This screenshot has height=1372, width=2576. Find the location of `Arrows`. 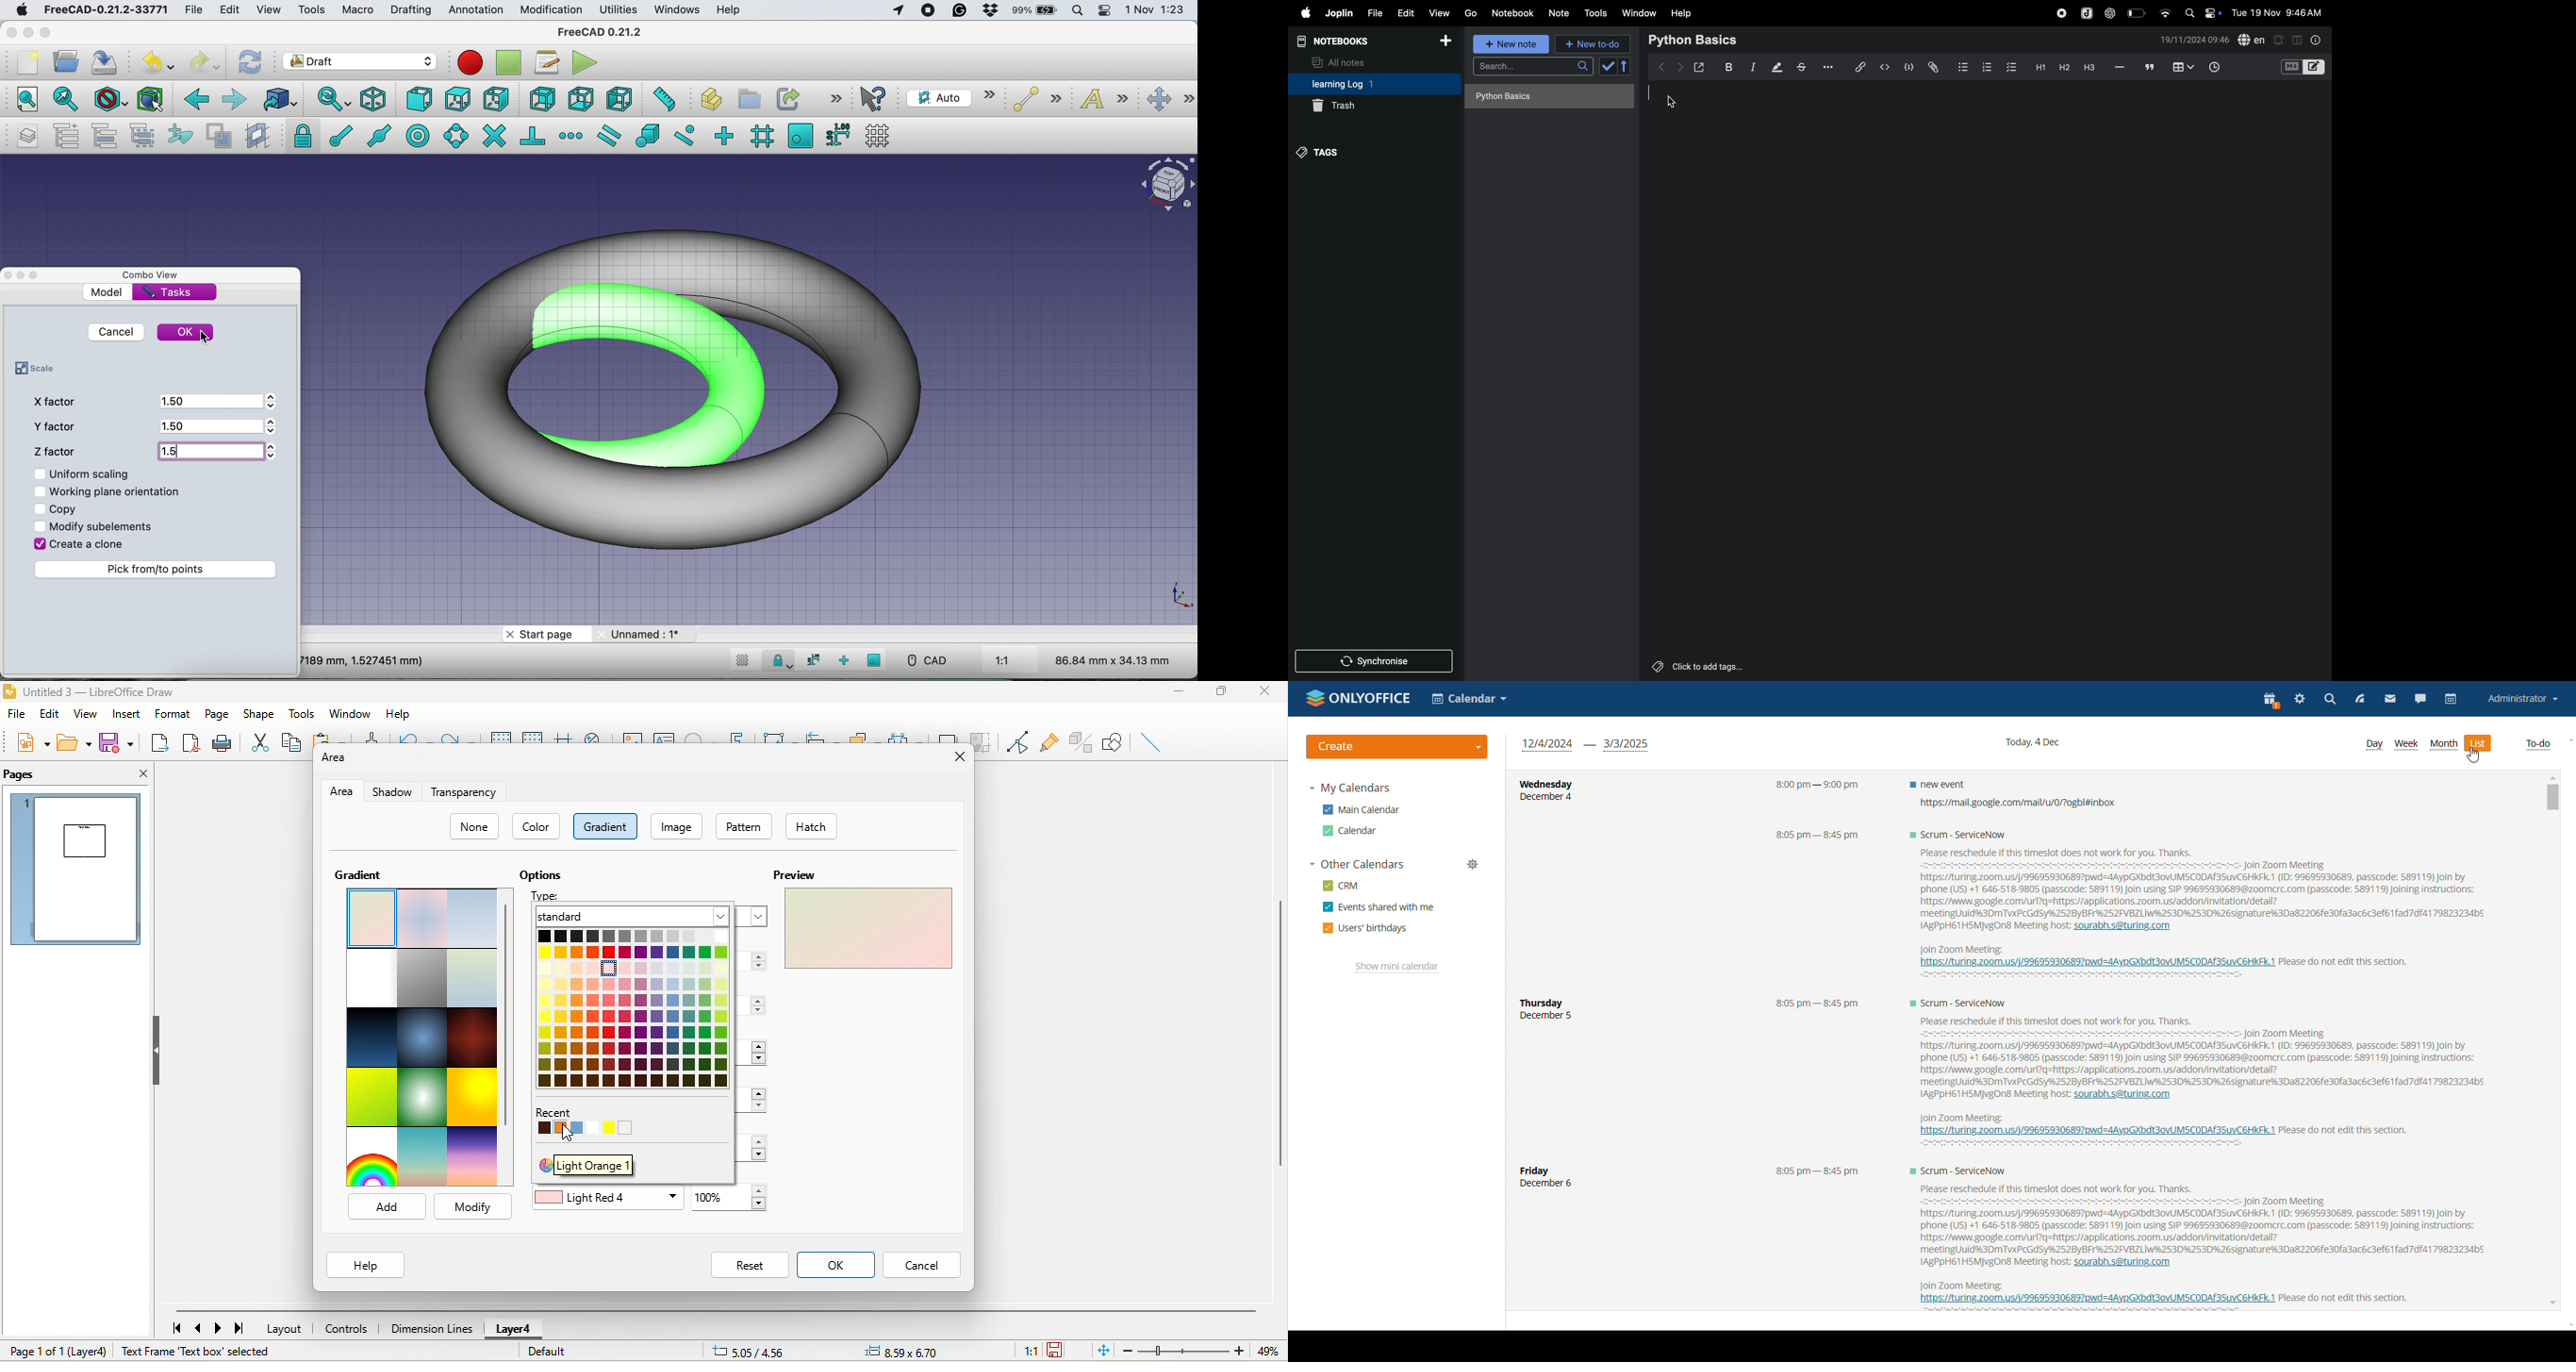

Arrows is located at coordinates (276, 401).